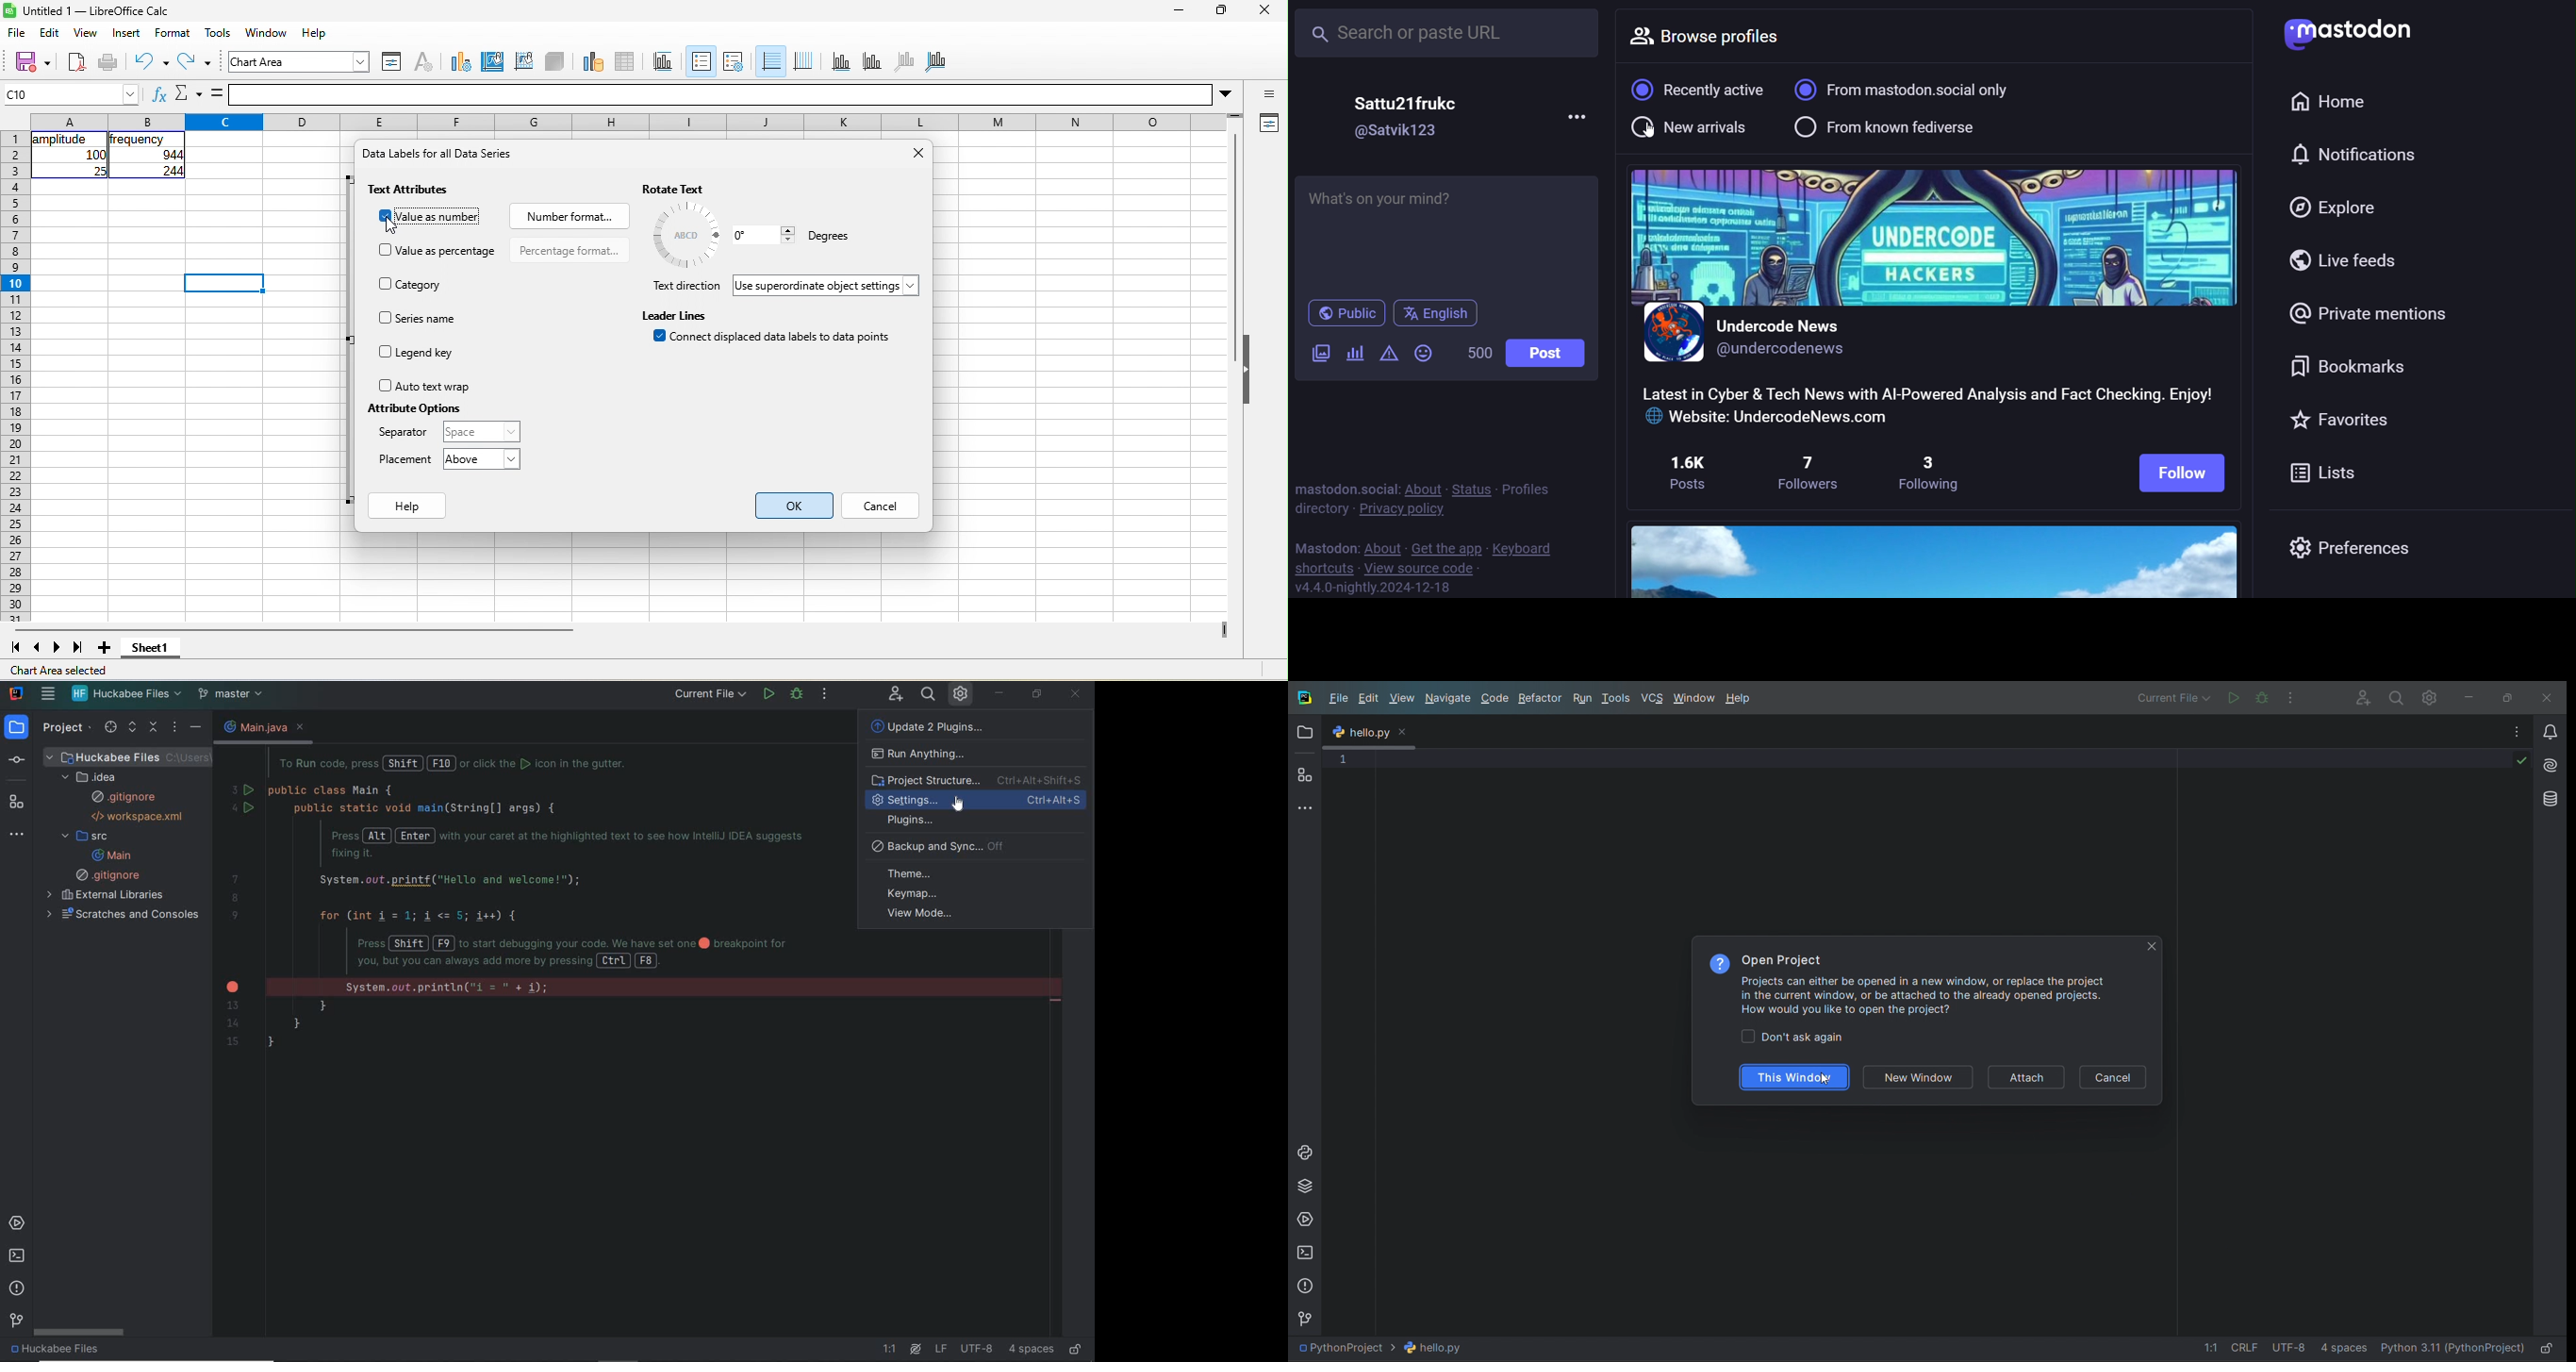 The height and width of the screenshot is (1372, 2576). What do you see at coordinates (1233, 250) in the screenshot?
I see `vertical scroll bar` at bounding box center [1233, 250].